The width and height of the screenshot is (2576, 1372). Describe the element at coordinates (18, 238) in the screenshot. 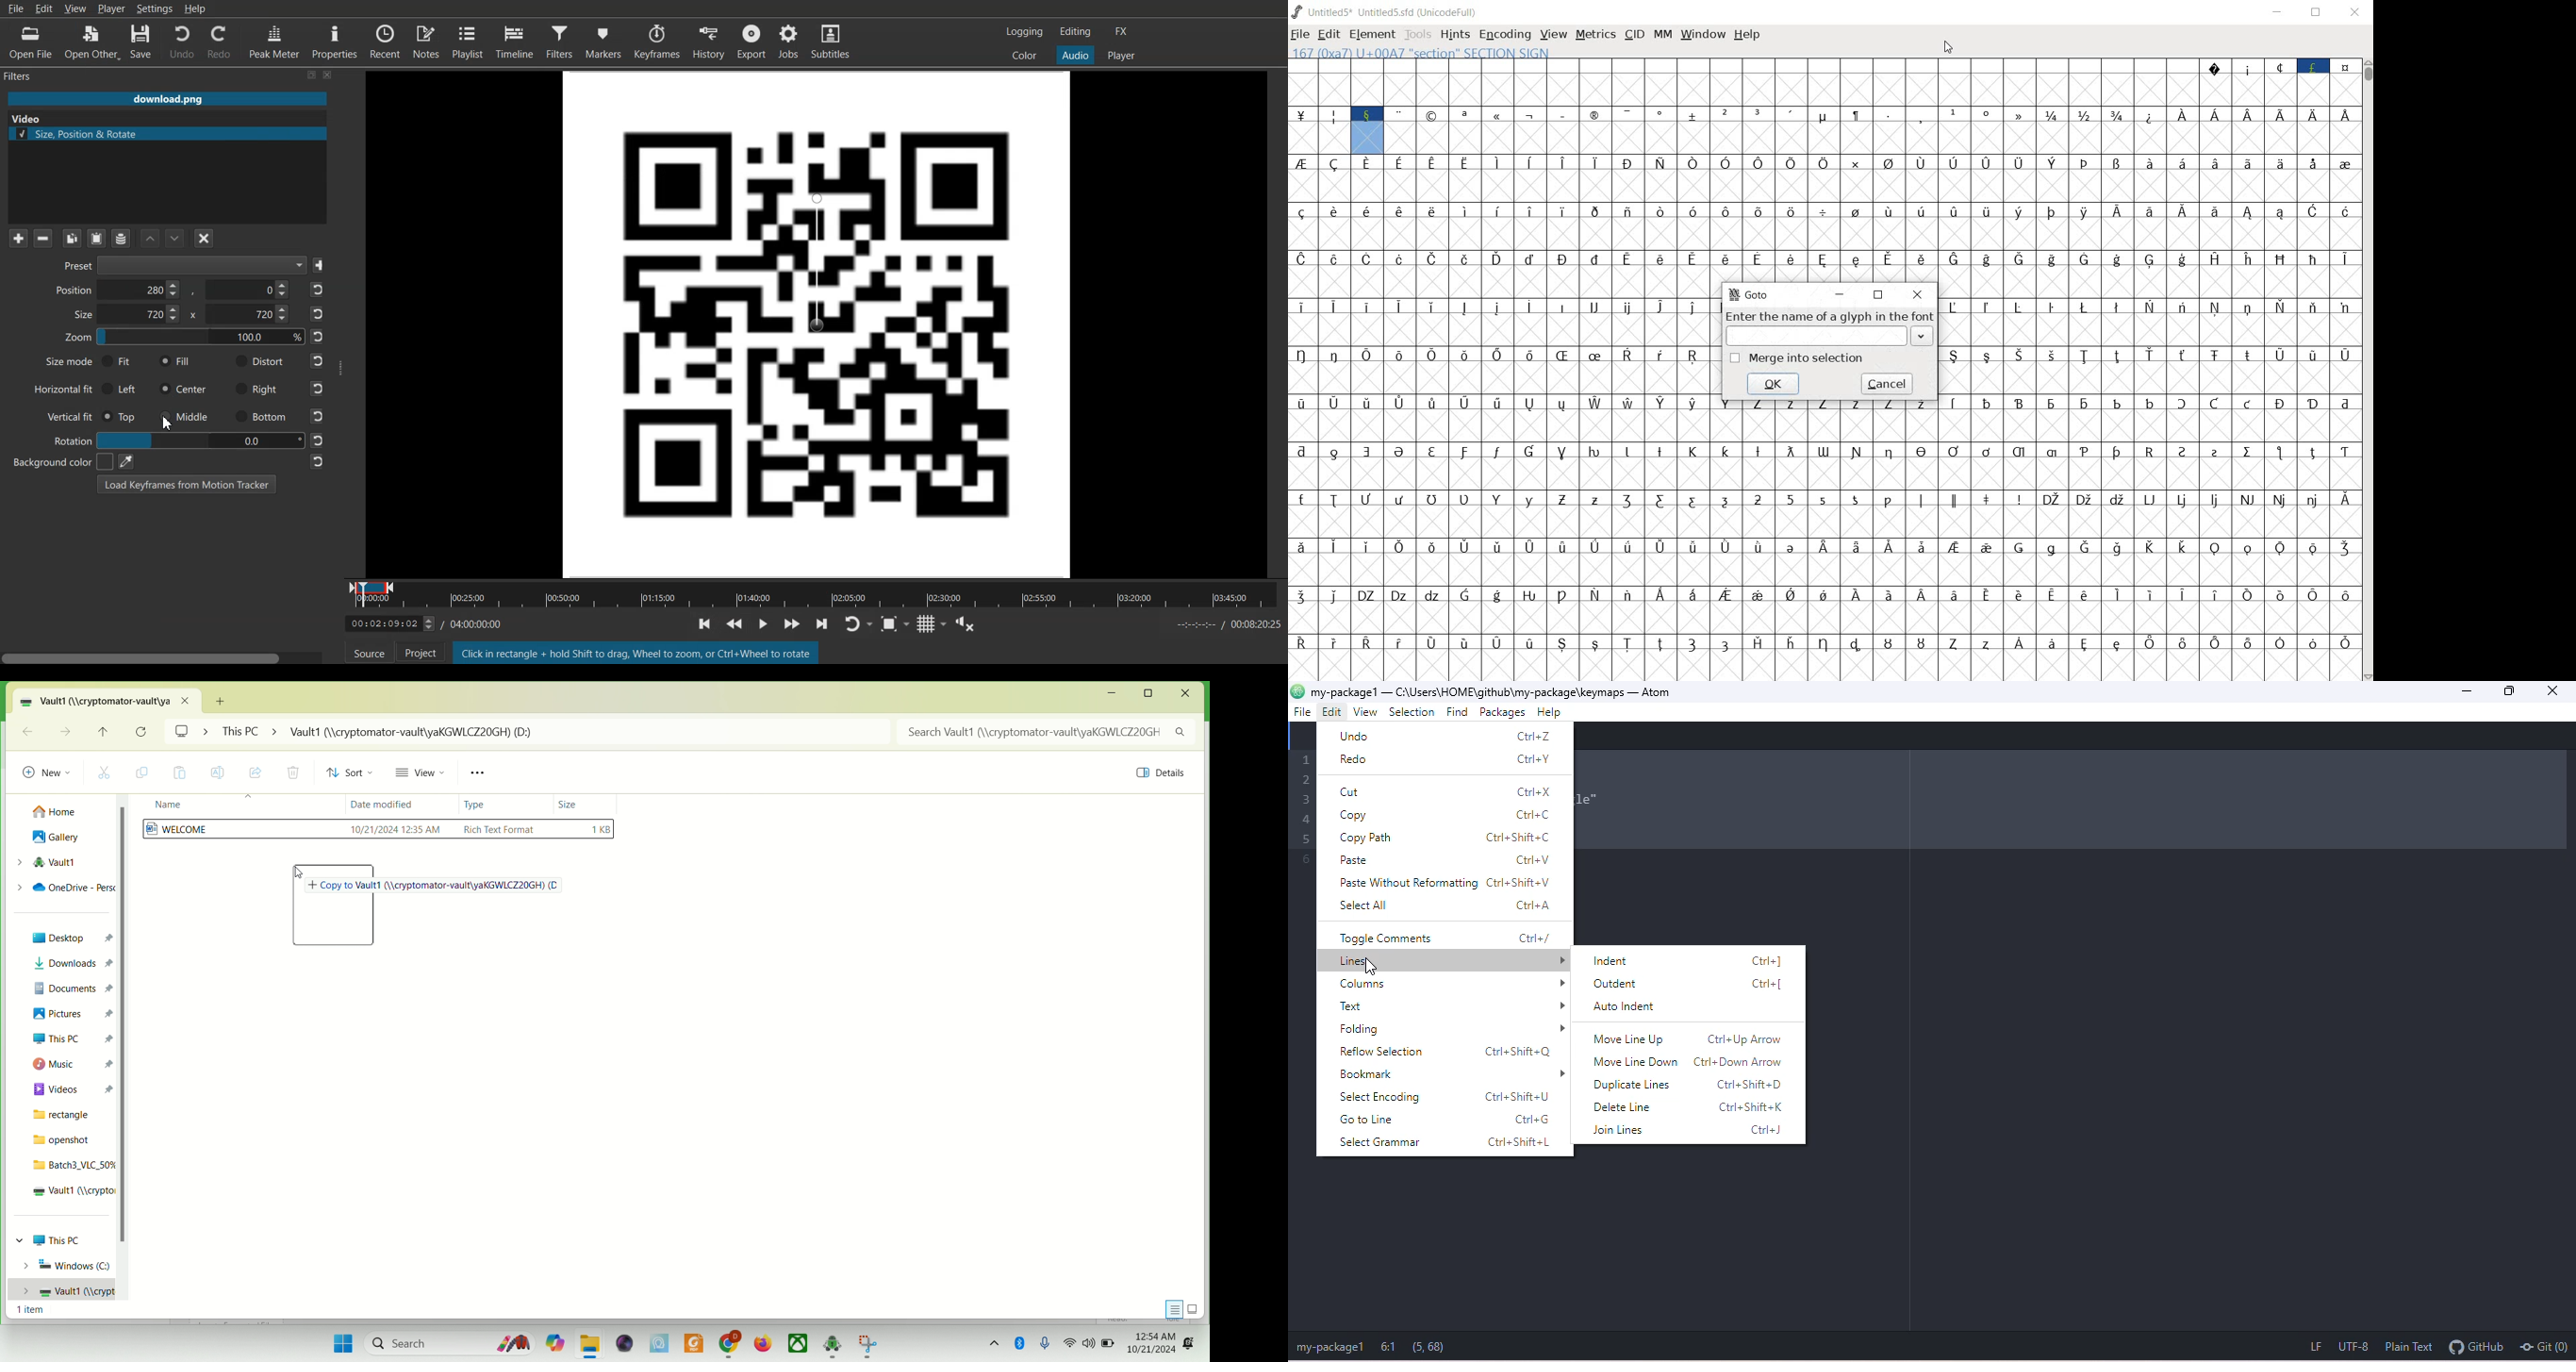

I see `Add Filter` at that location.